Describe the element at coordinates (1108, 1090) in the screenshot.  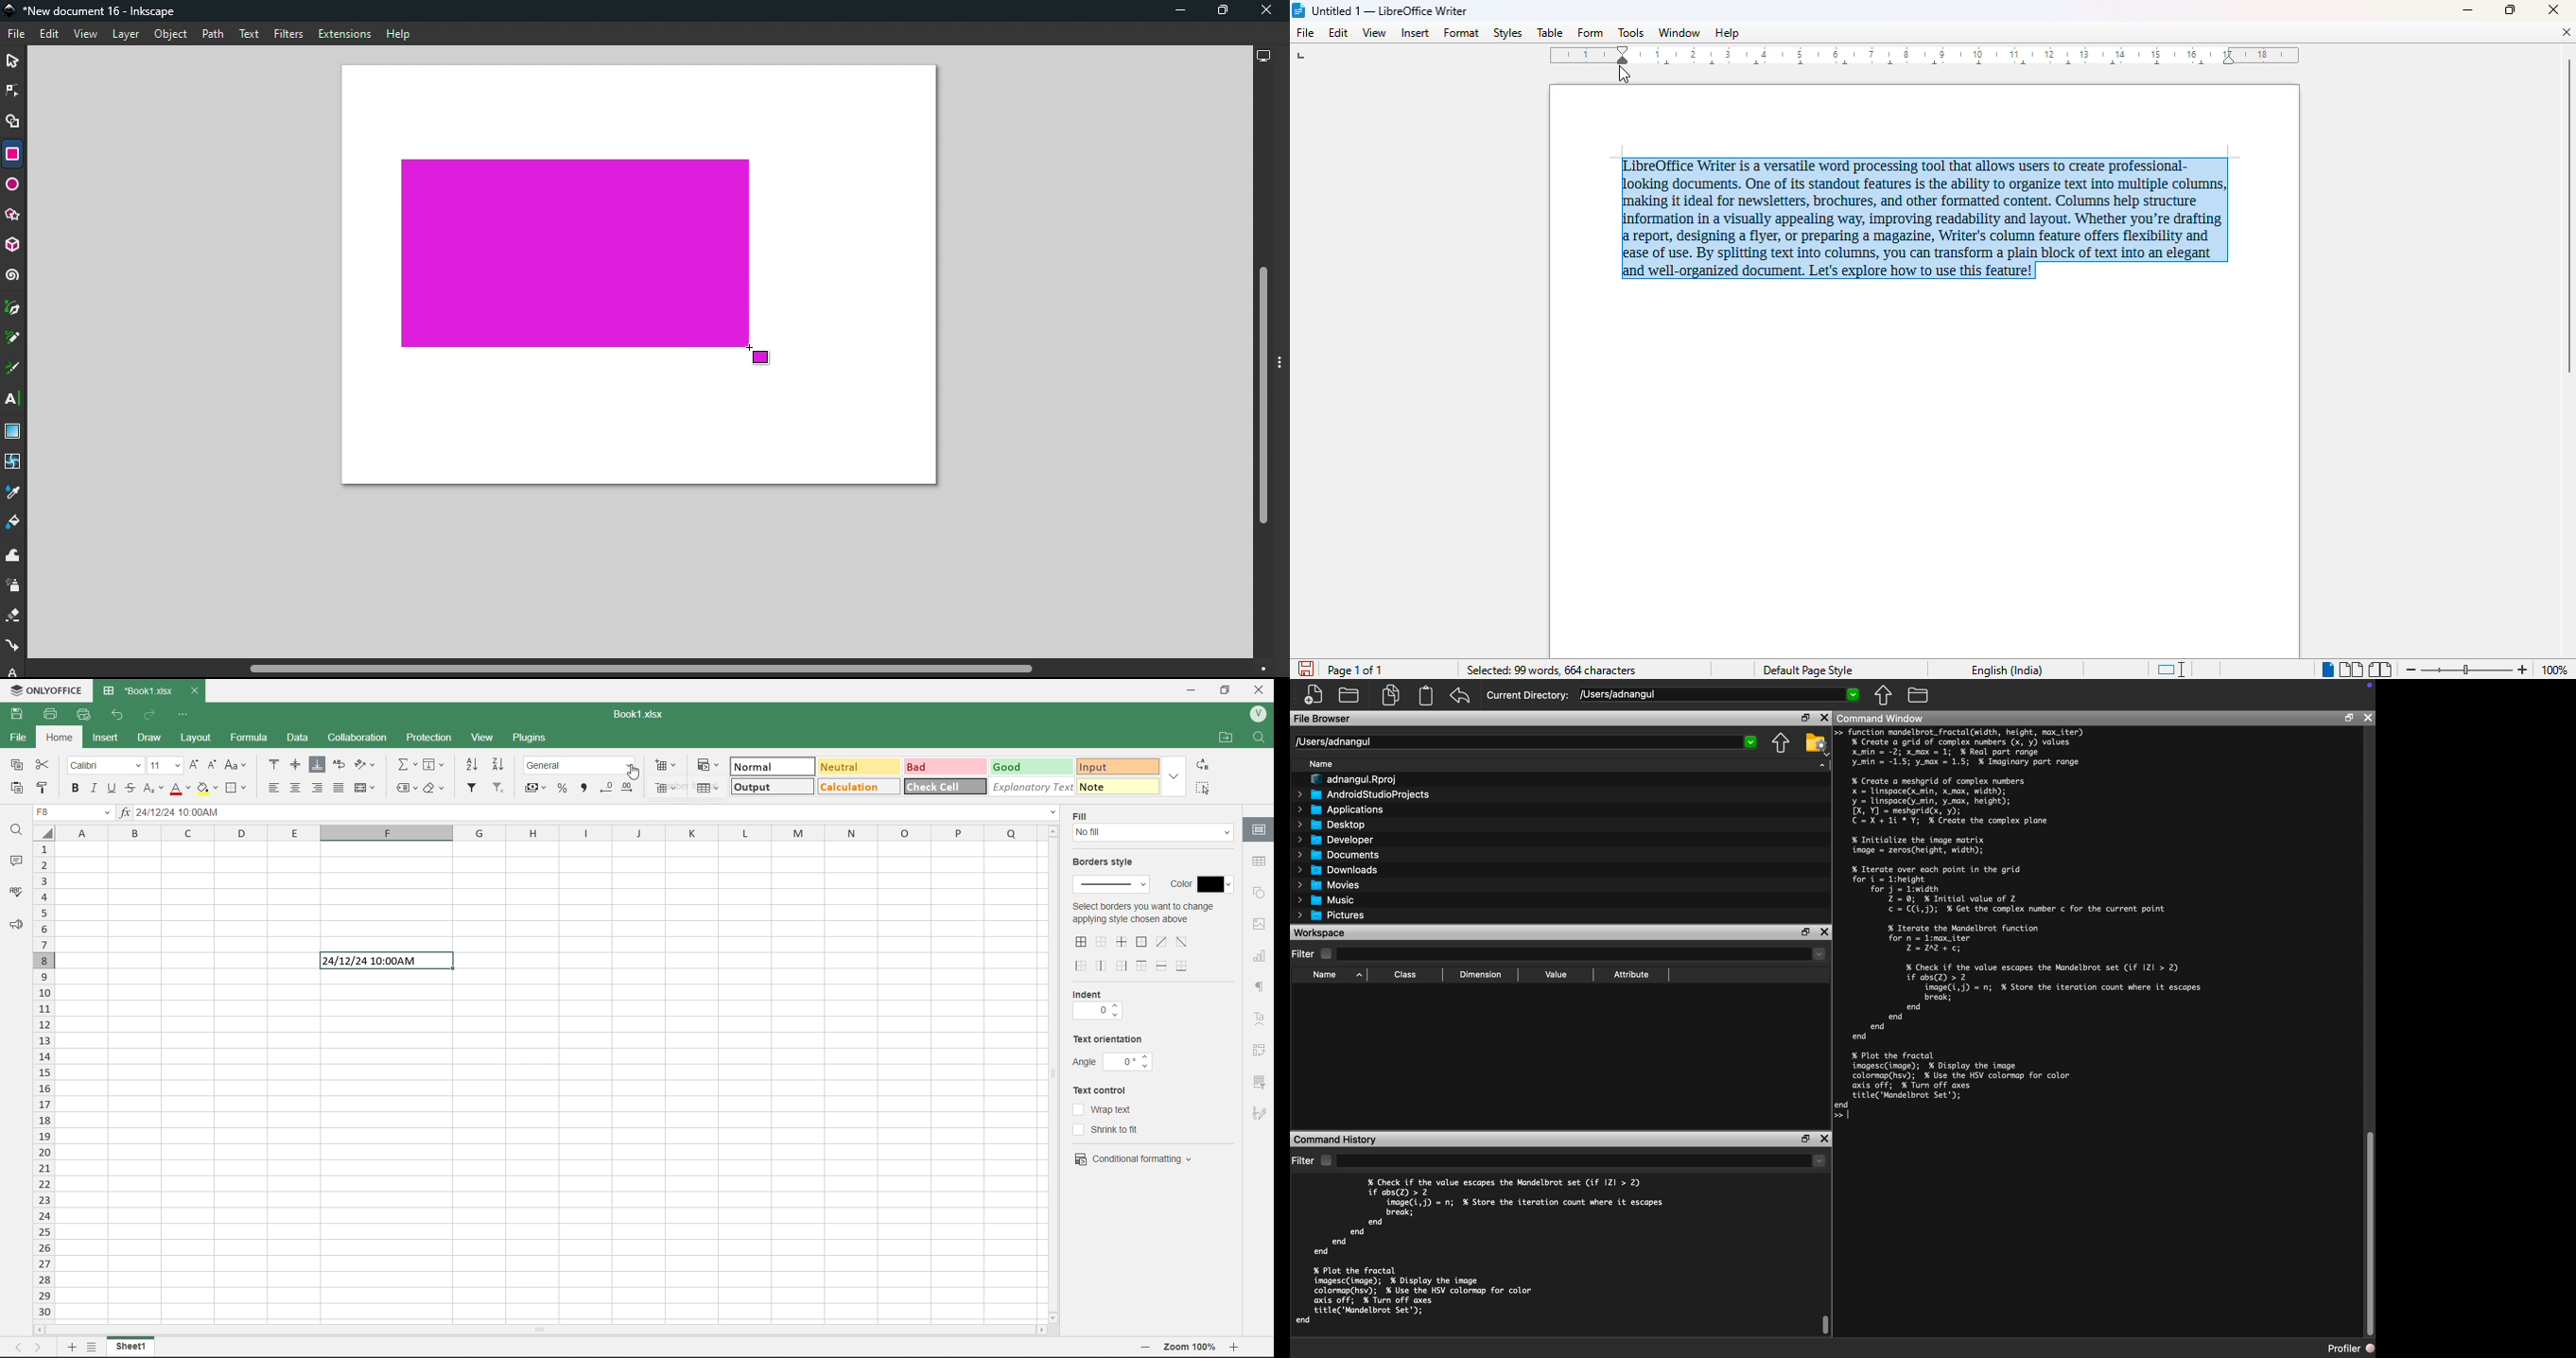
I see `text control` at that location.